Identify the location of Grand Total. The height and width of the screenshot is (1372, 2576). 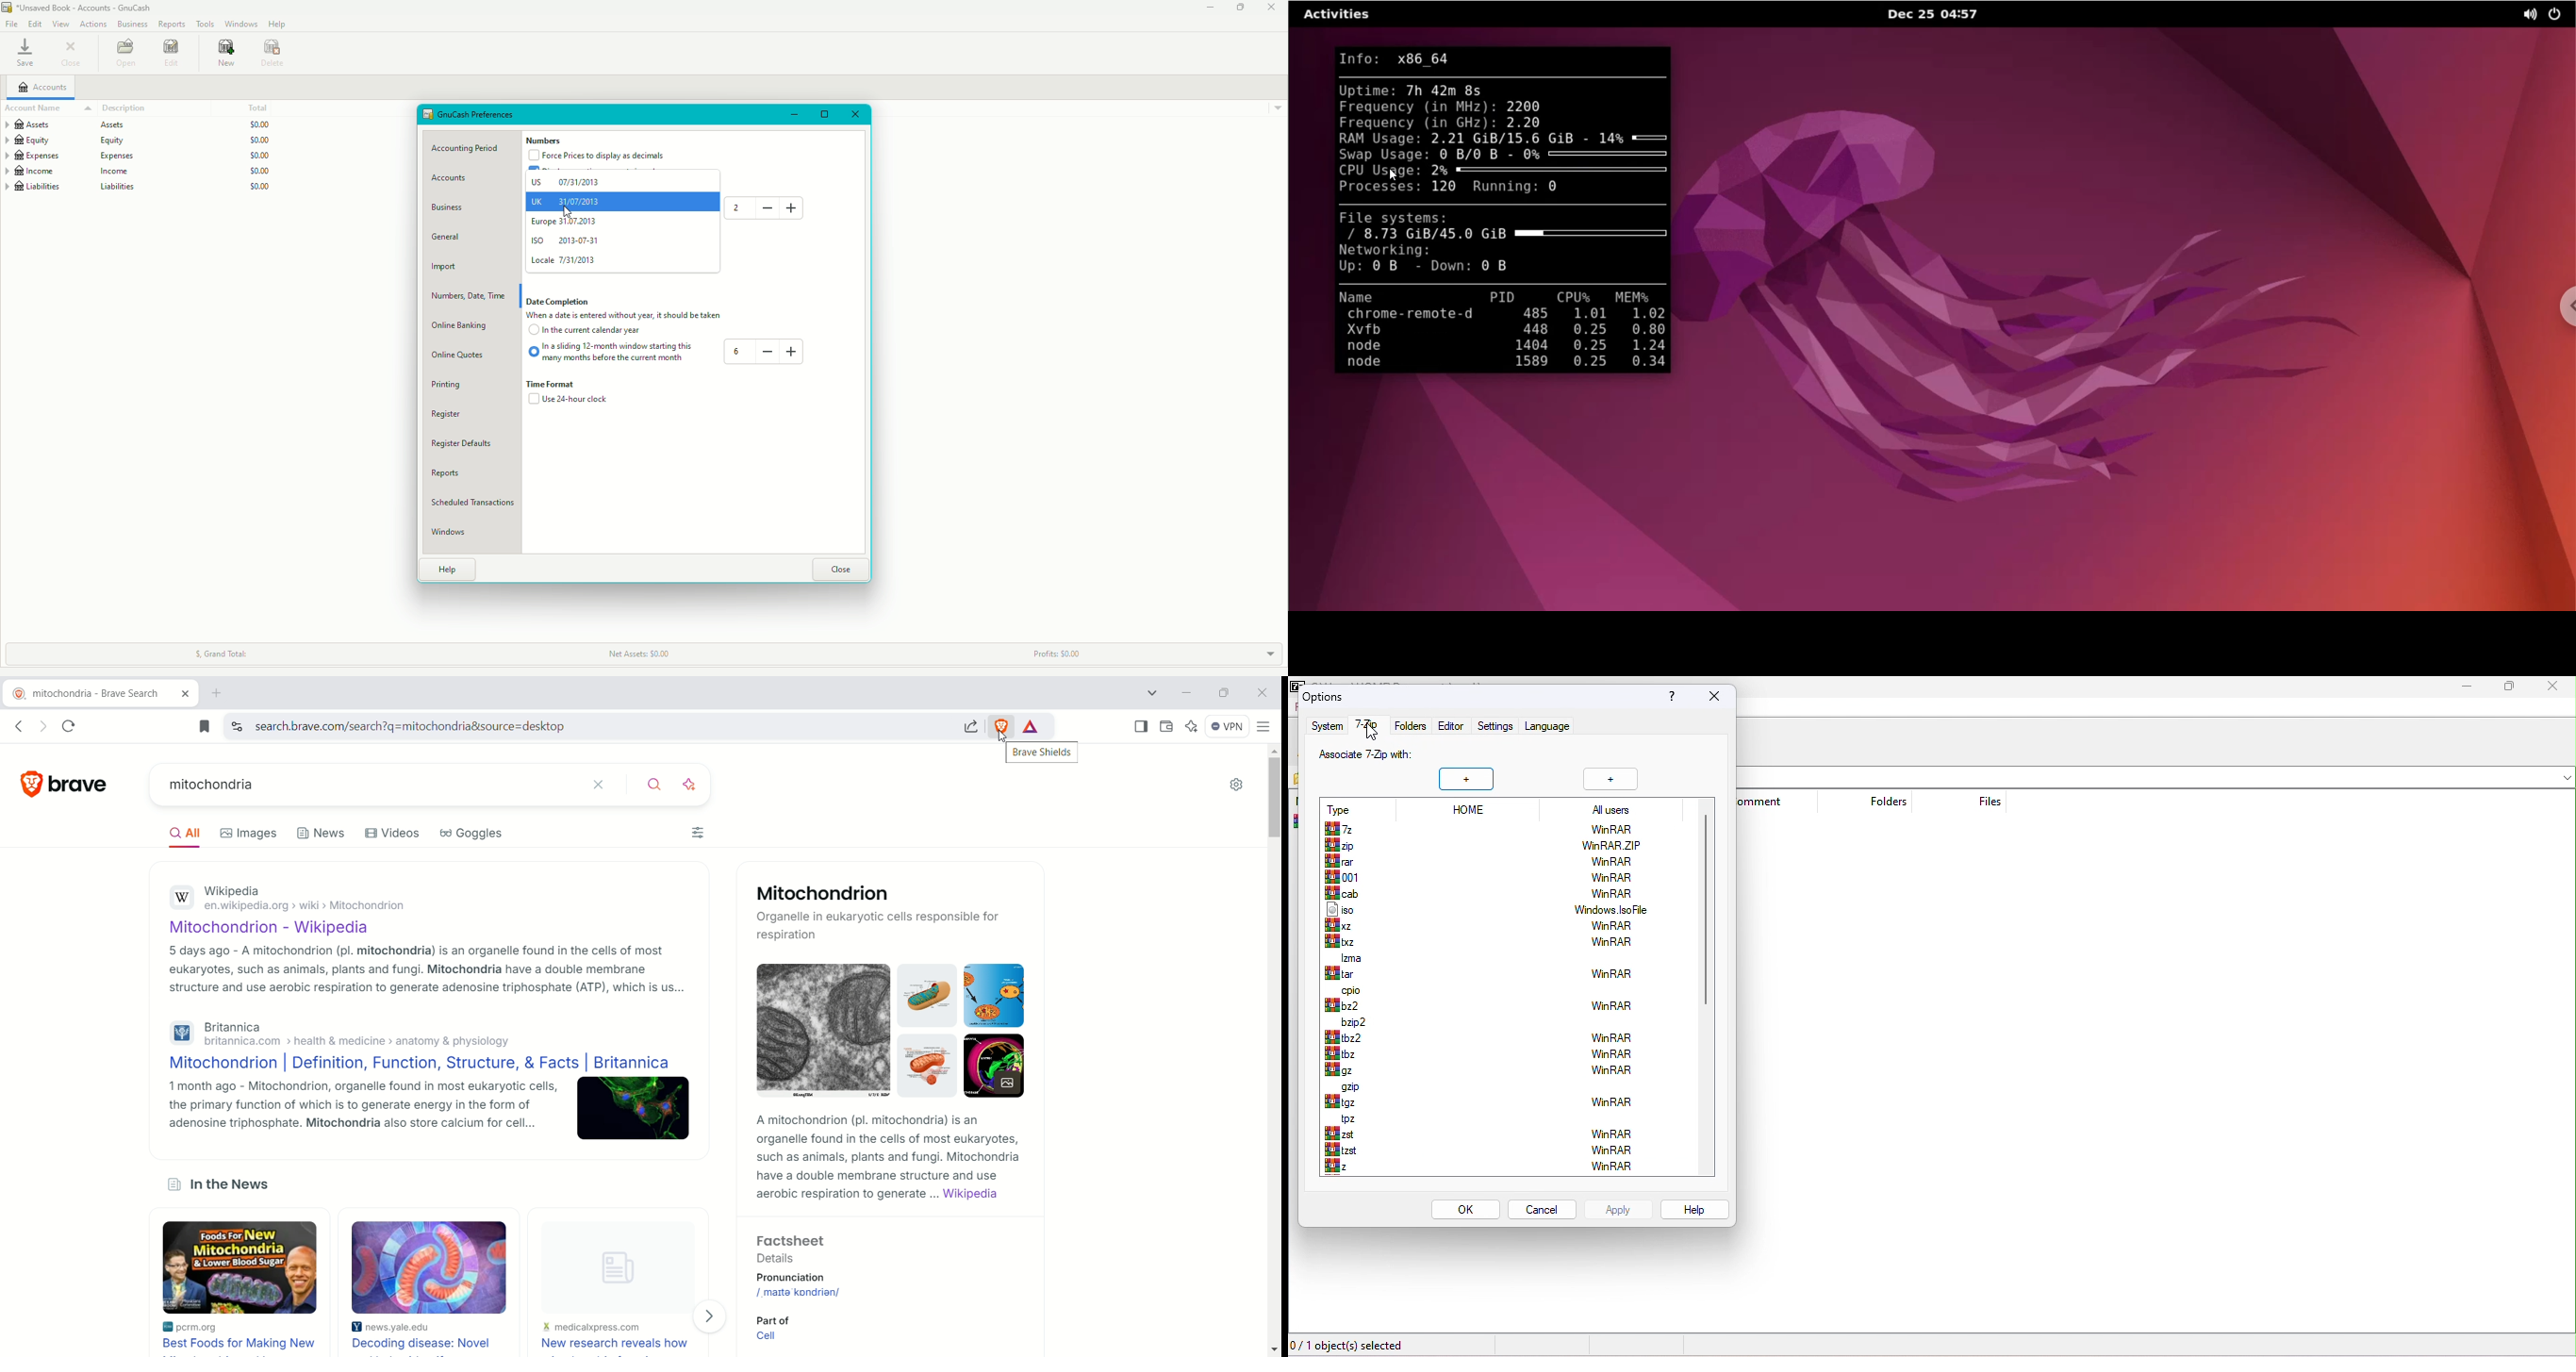
(225, 651).